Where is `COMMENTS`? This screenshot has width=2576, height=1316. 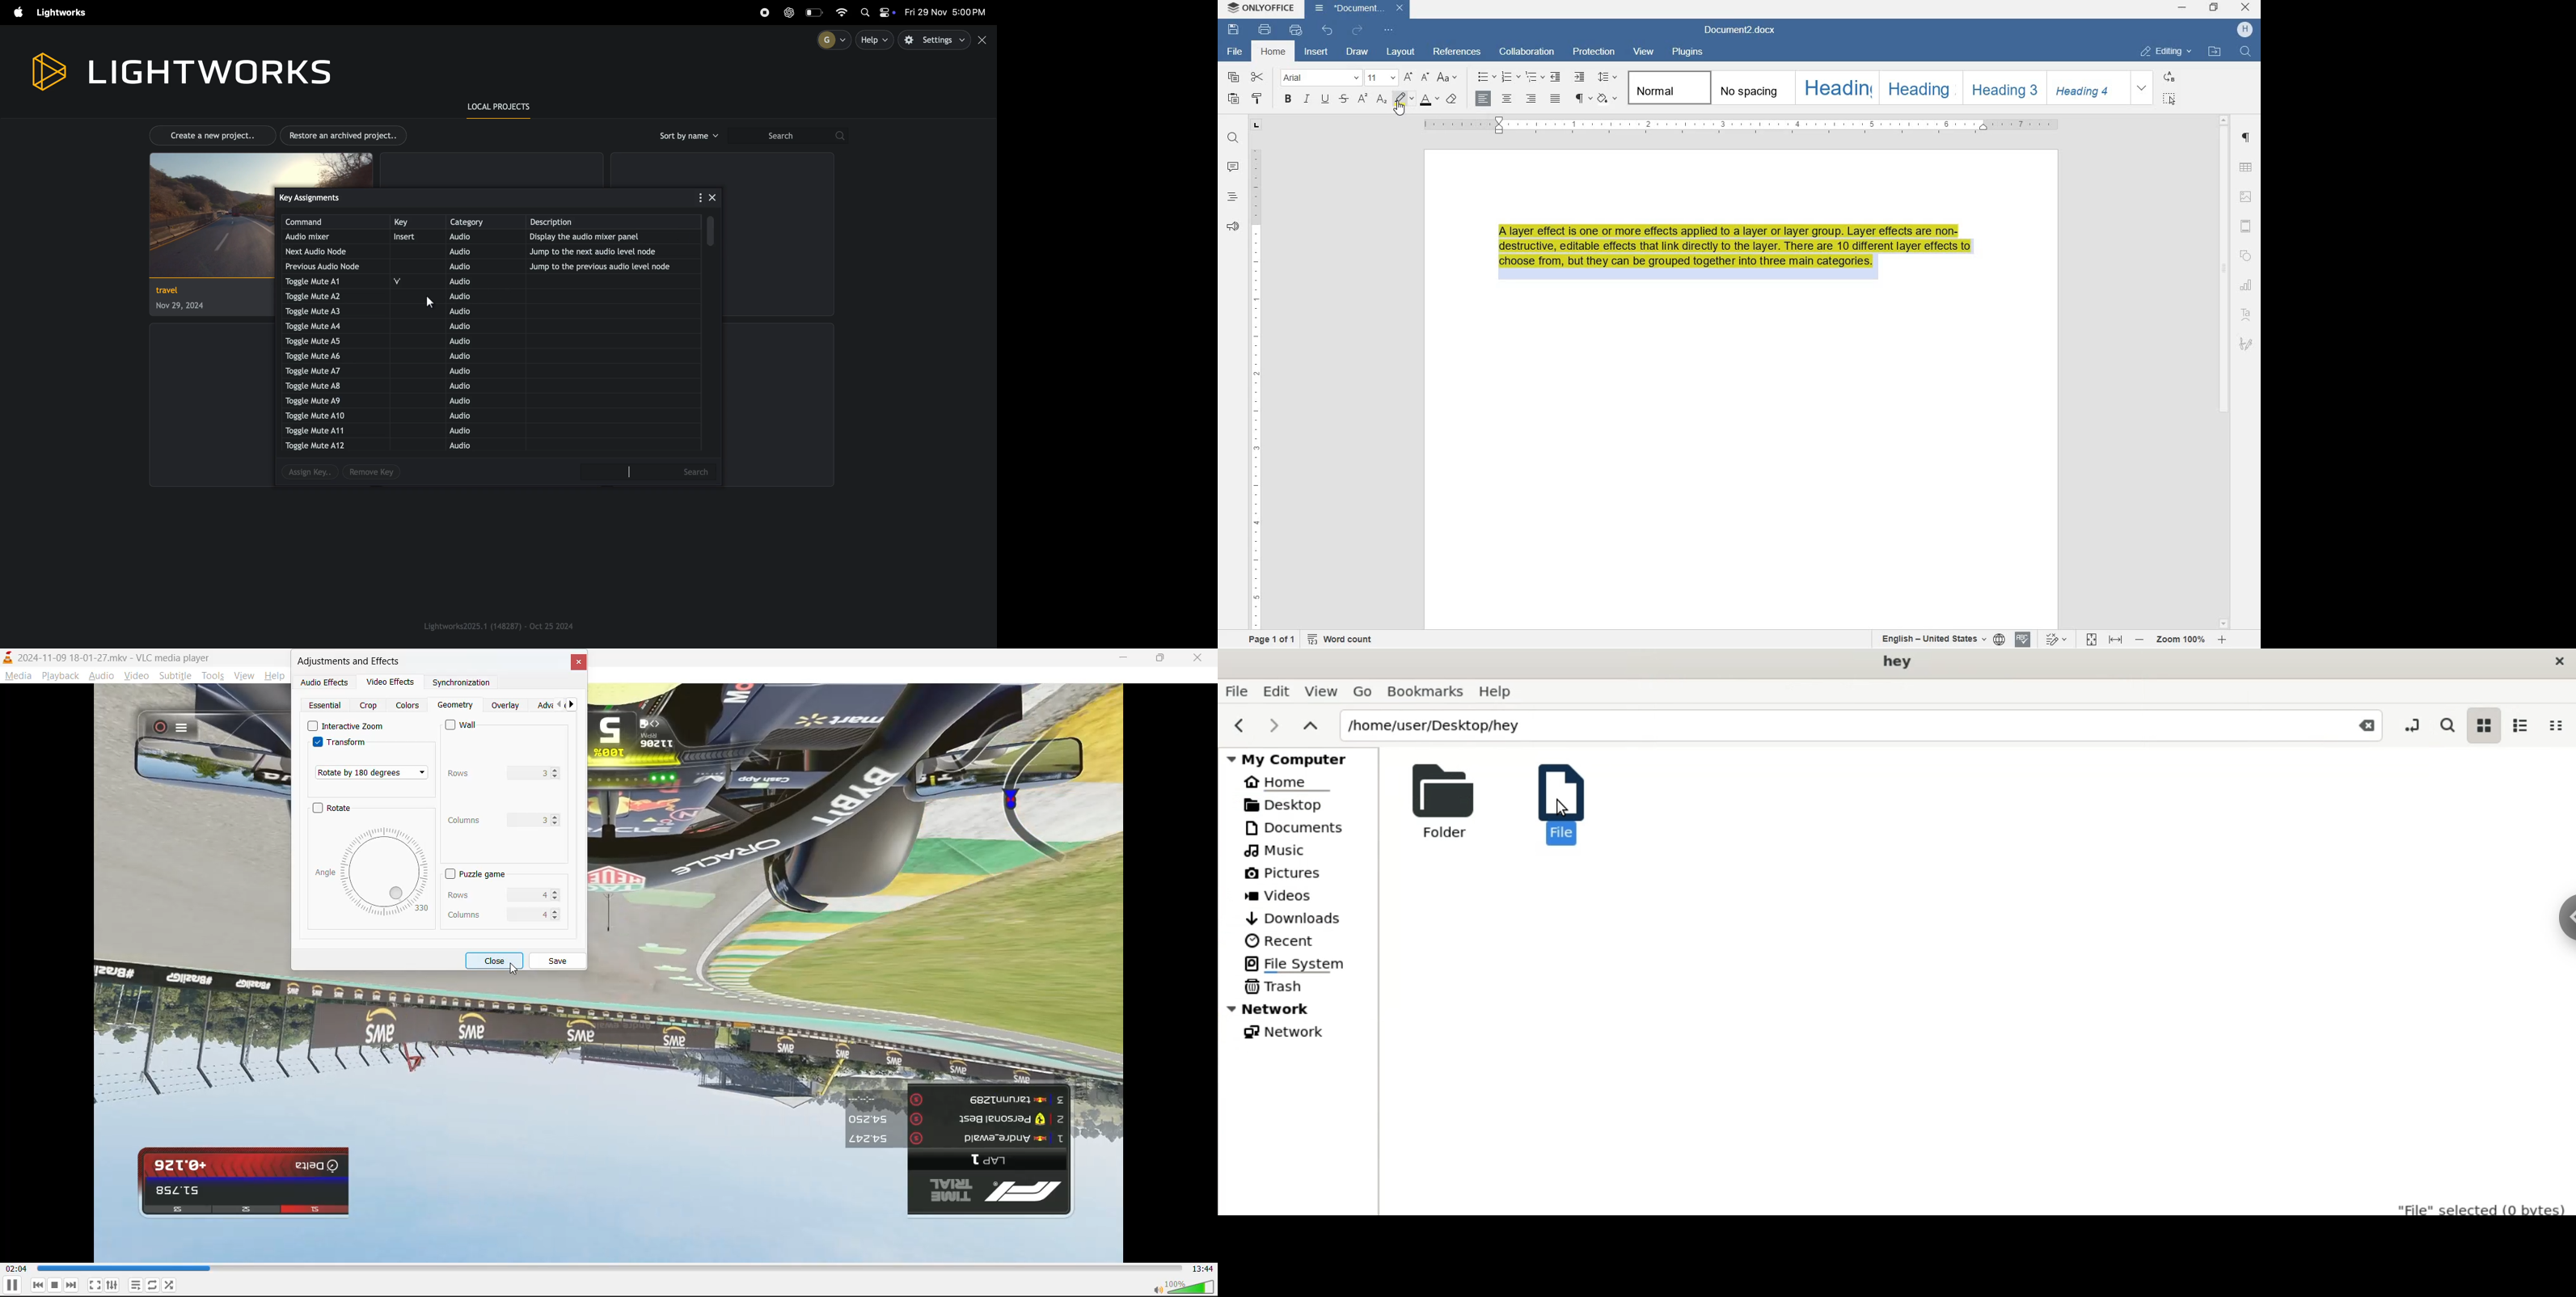
COMMENTS is located at coordinates (1233, 166).